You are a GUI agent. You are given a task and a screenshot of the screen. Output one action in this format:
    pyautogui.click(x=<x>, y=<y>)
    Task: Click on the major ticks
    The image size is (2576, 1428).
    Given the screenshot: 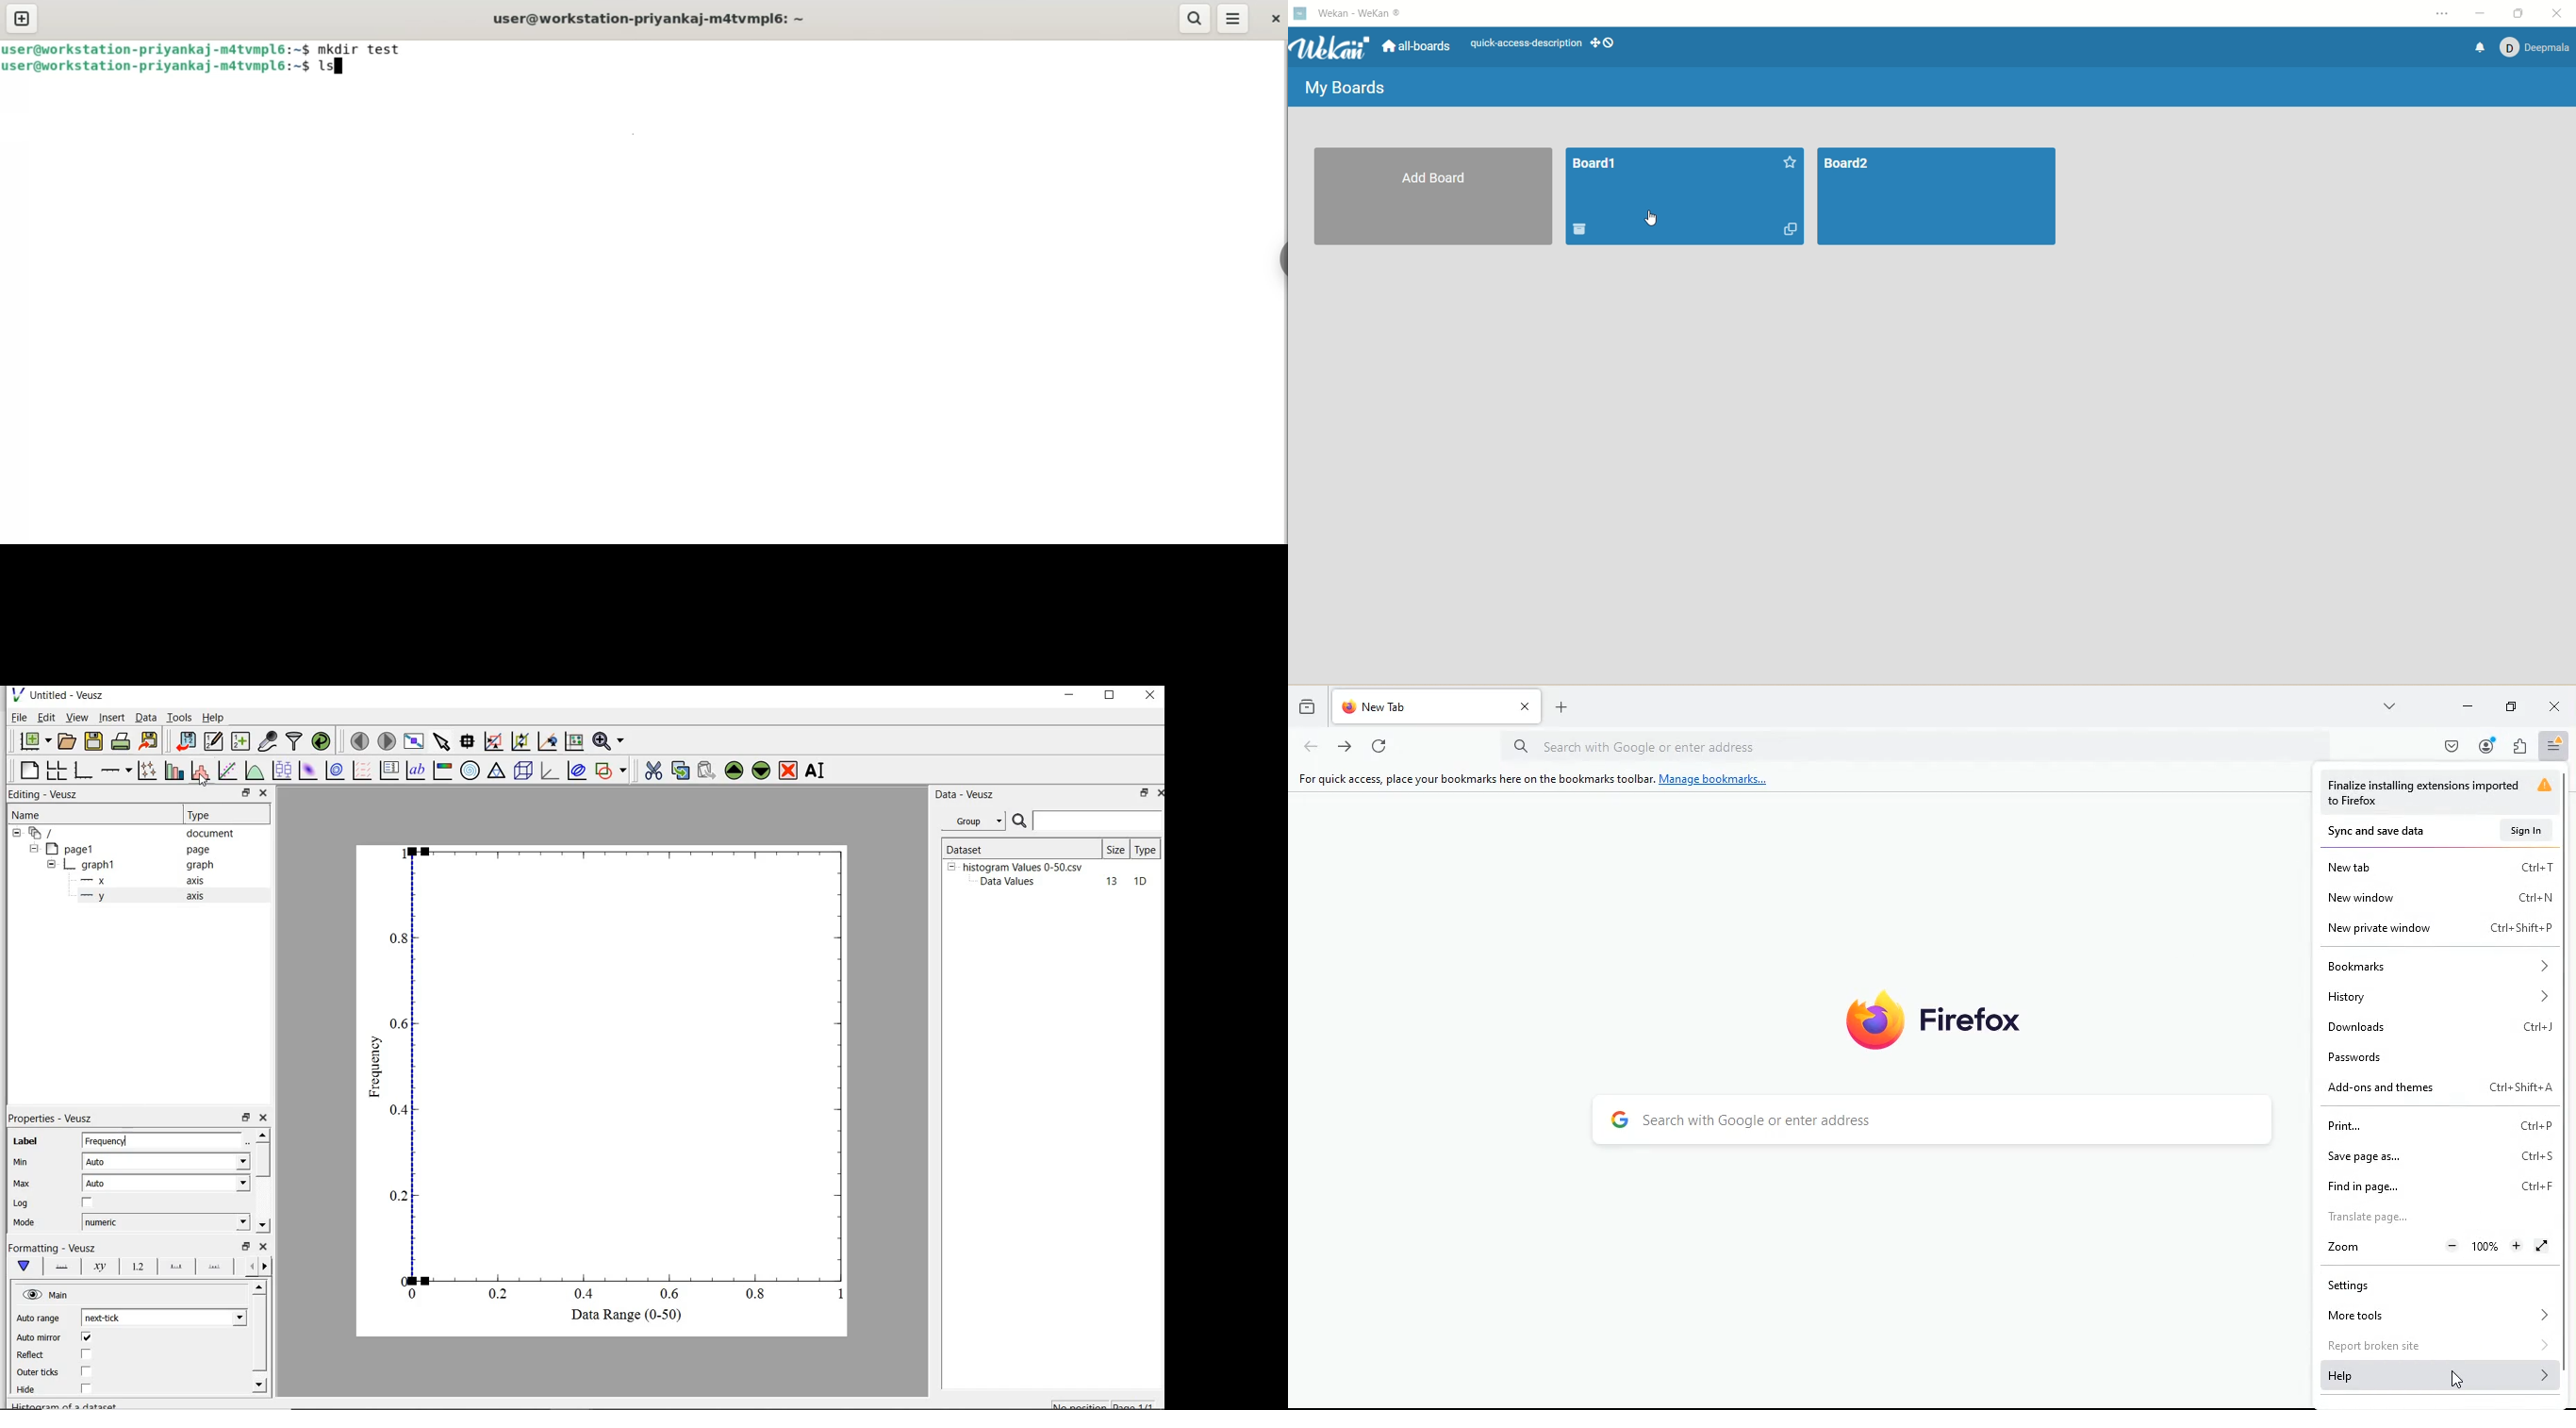 What is the action you would take?
    pyautogui.click(x=175, y=1267)
    